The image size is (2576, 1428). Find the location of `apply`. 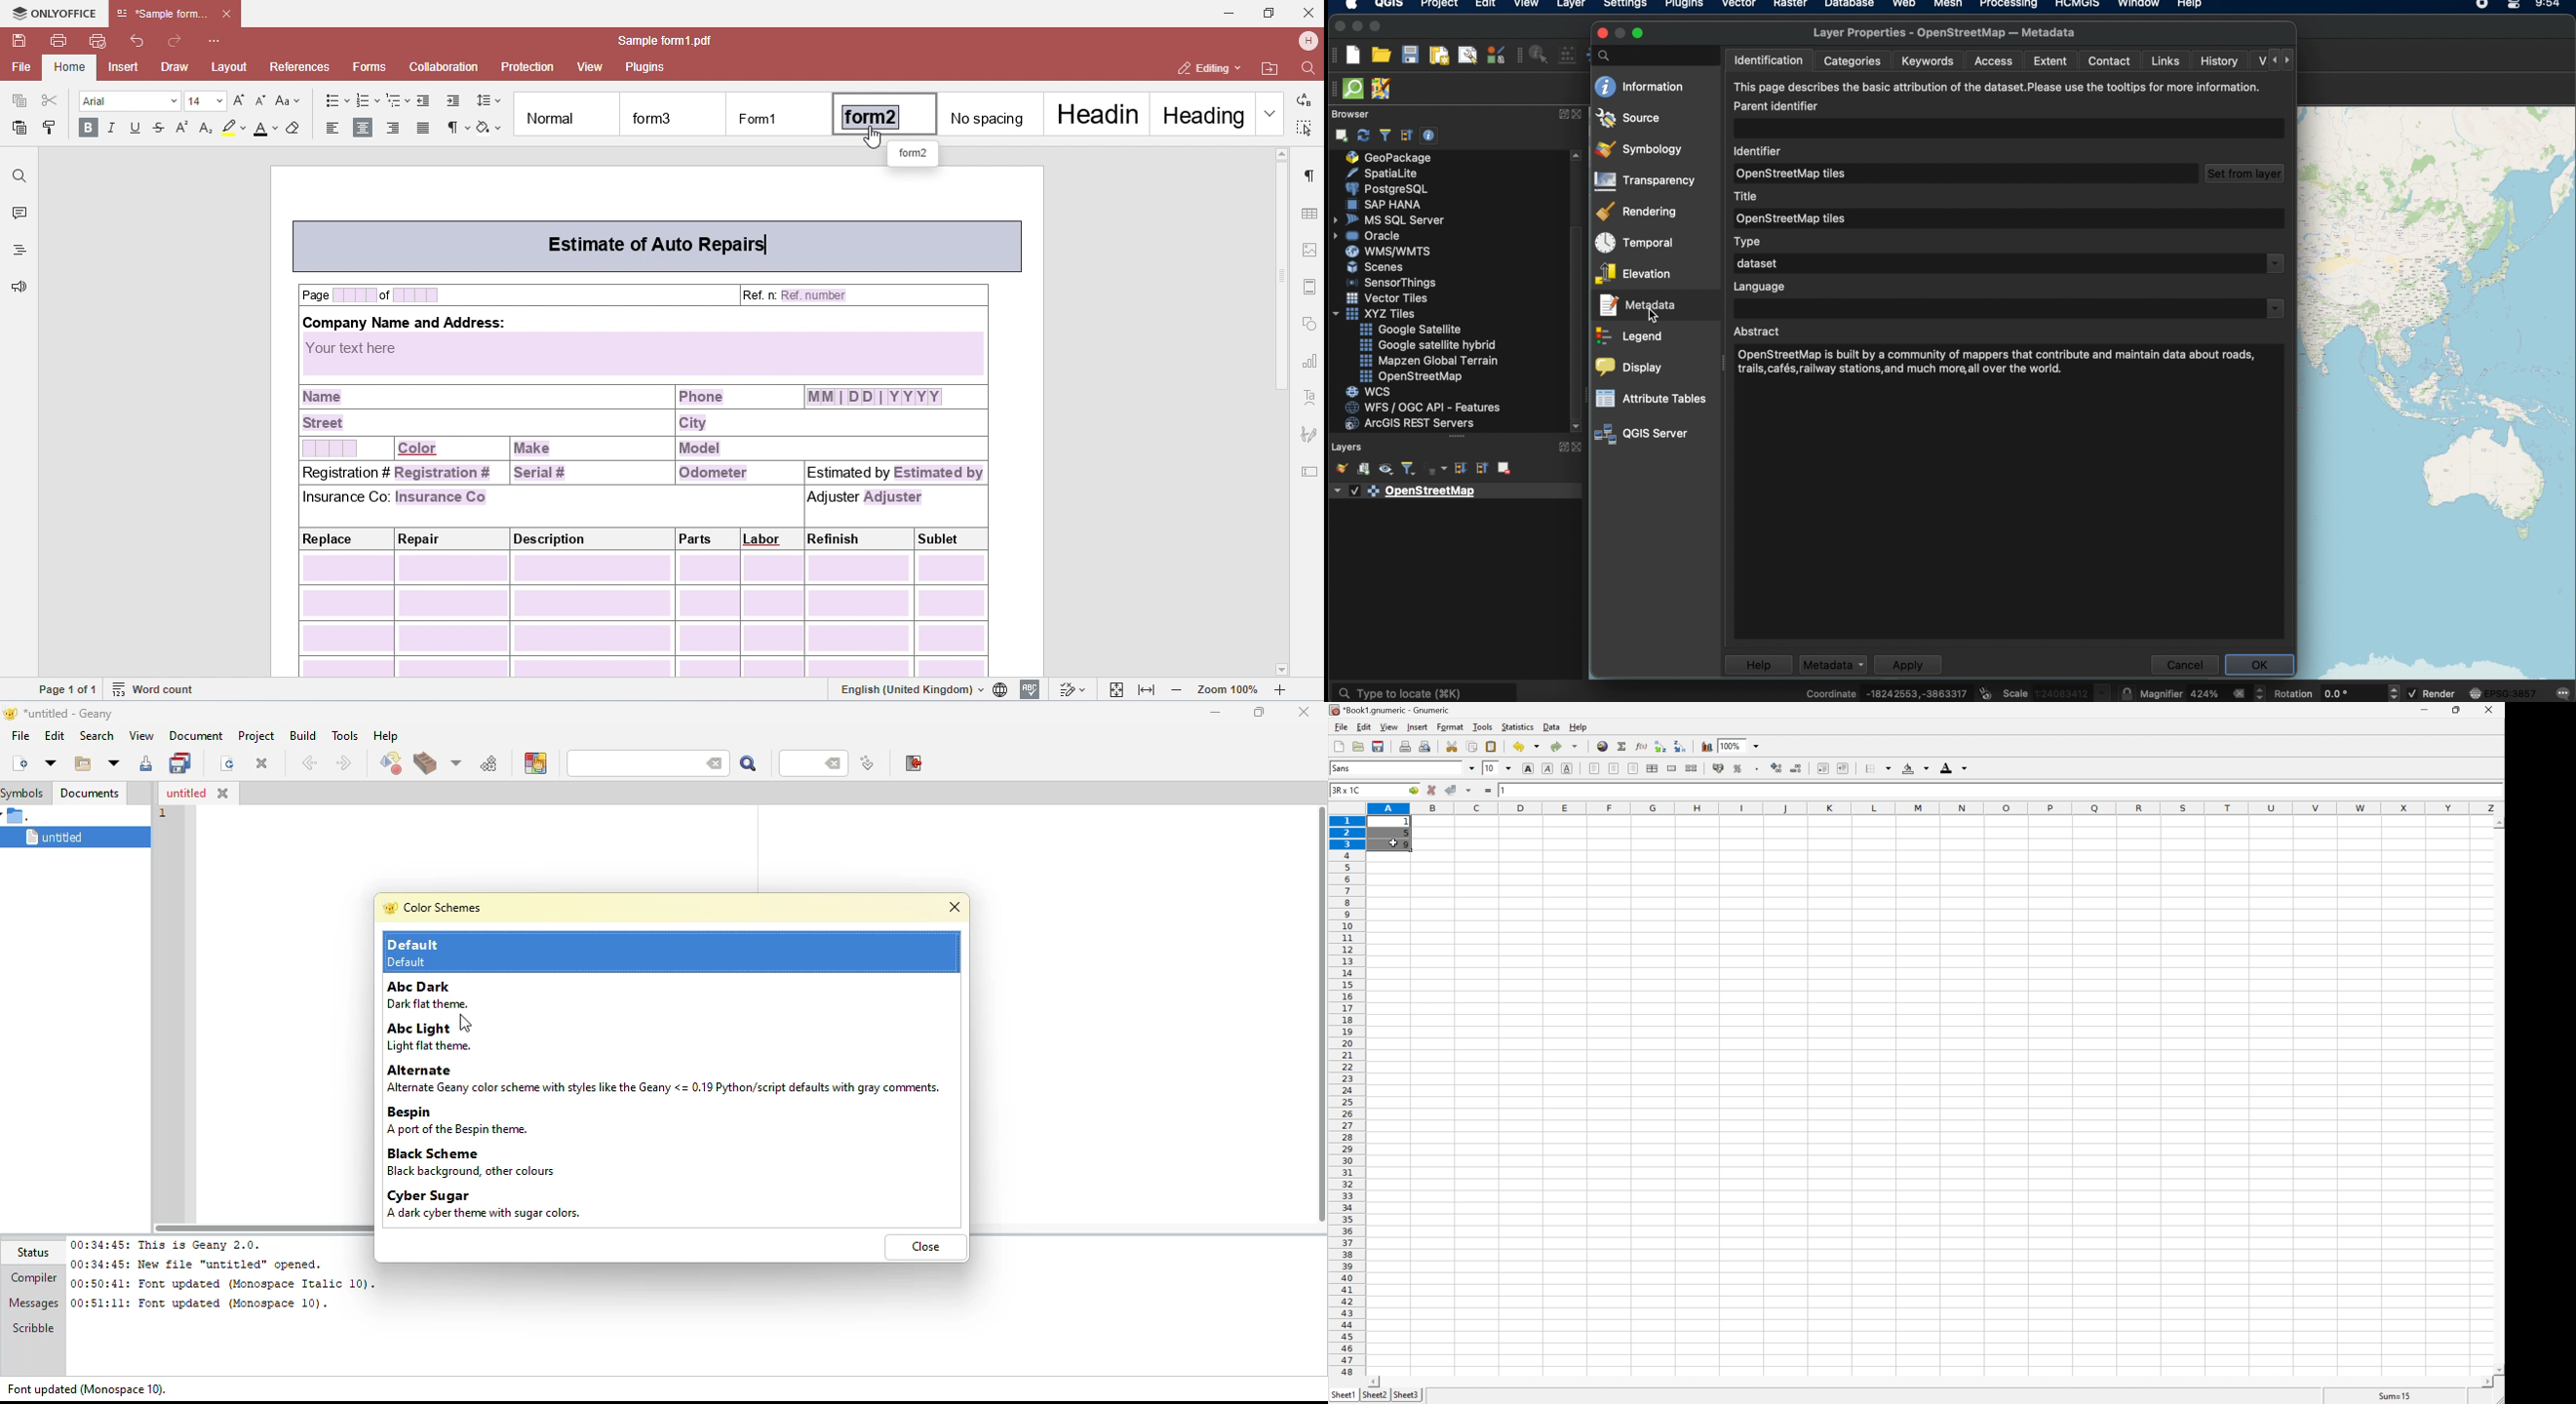

apply is located at coordinates (1906, 665).